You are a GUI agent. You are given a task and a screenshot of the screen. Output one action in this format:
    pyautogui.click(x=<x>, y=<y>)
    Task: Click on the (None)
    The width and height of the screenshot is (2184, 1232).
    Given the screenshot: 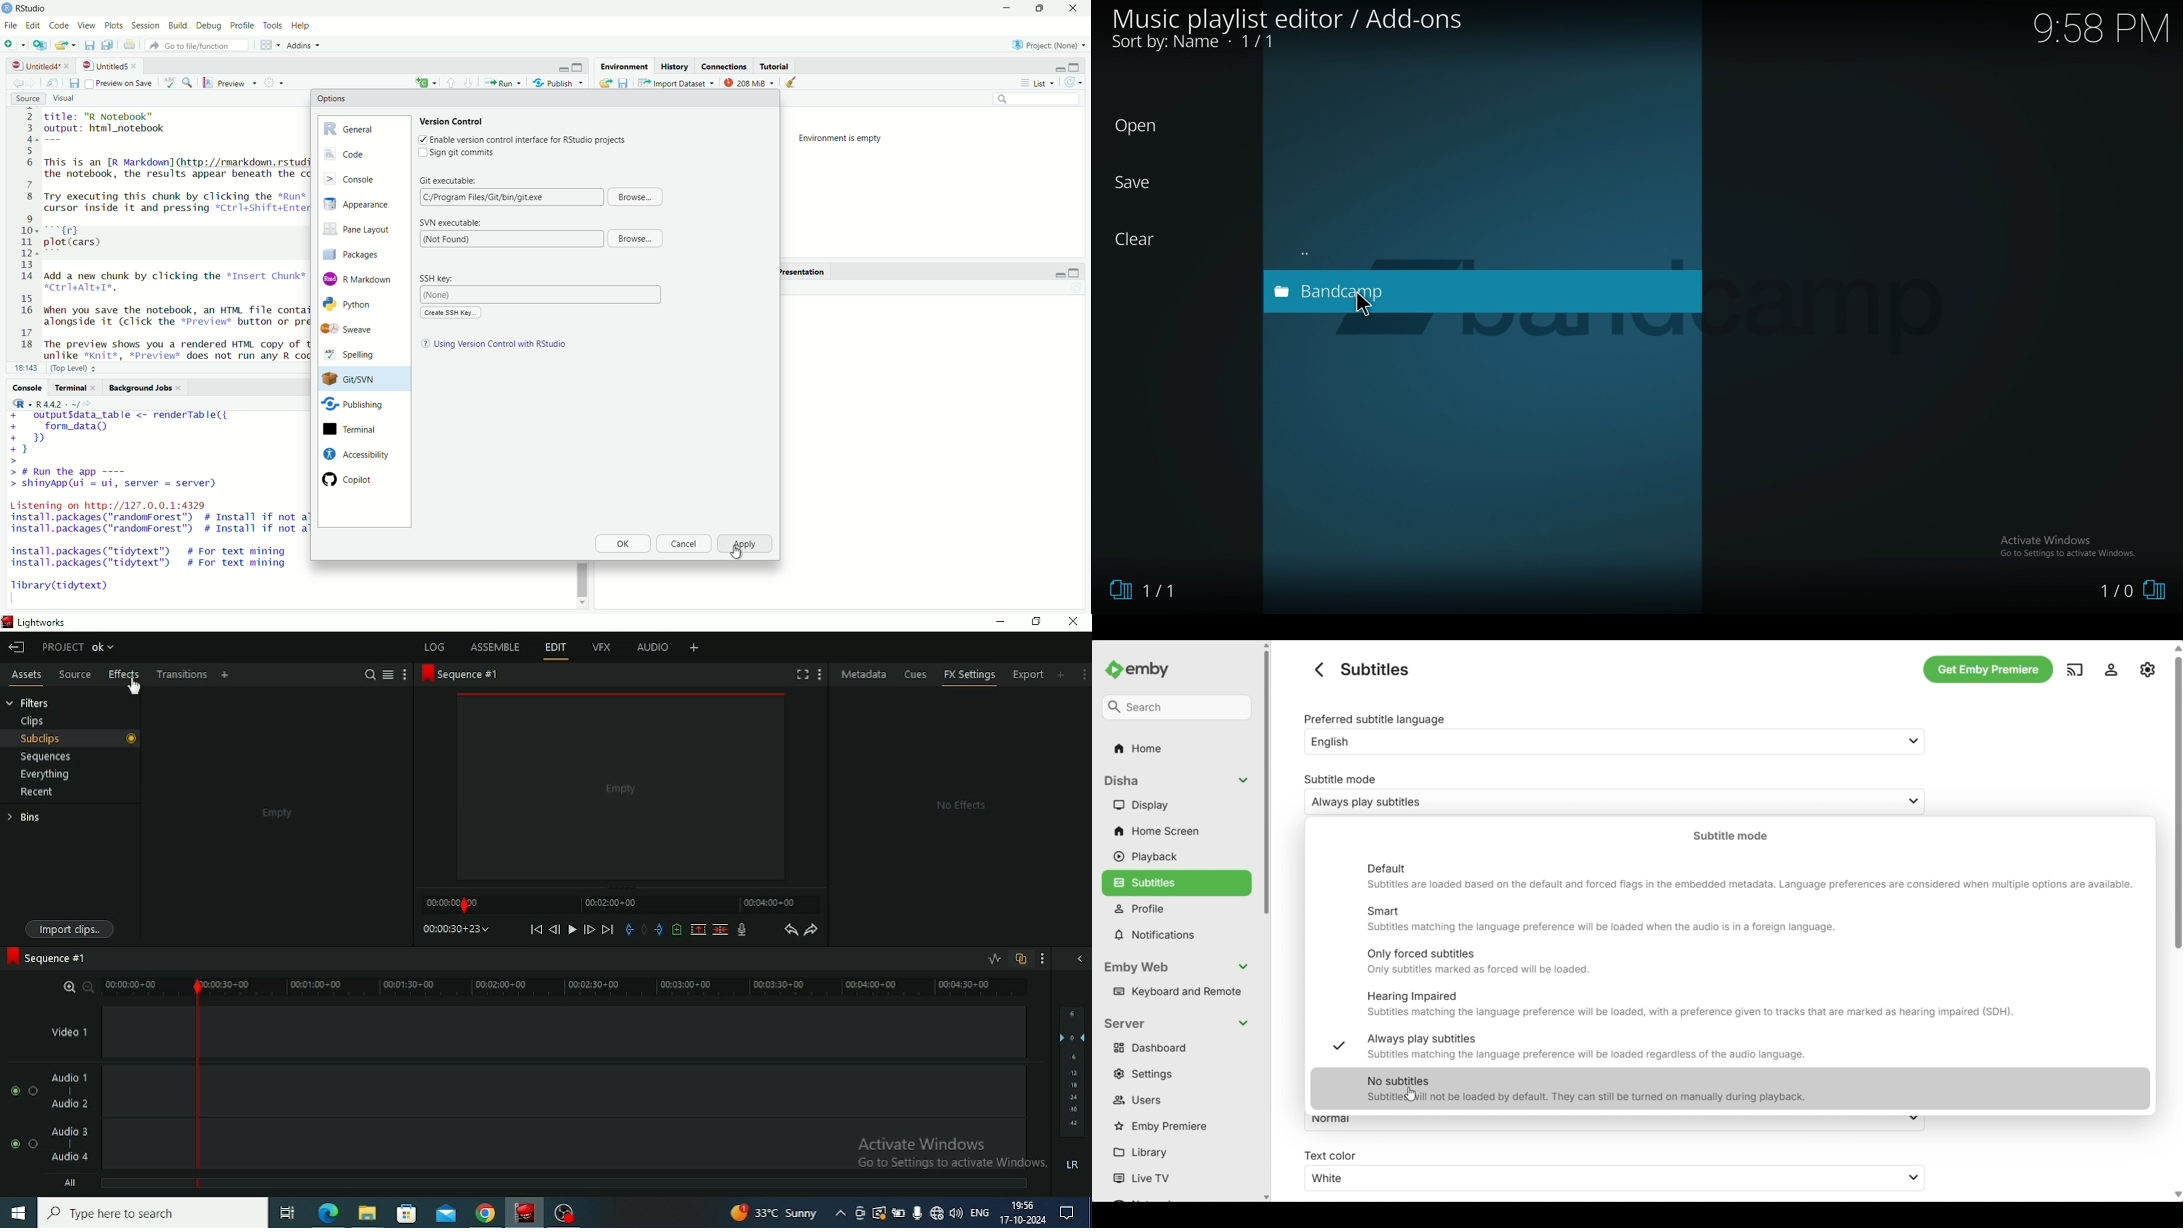 What is the action you would take?
    pyautogui.click(x=542, y=294)
    